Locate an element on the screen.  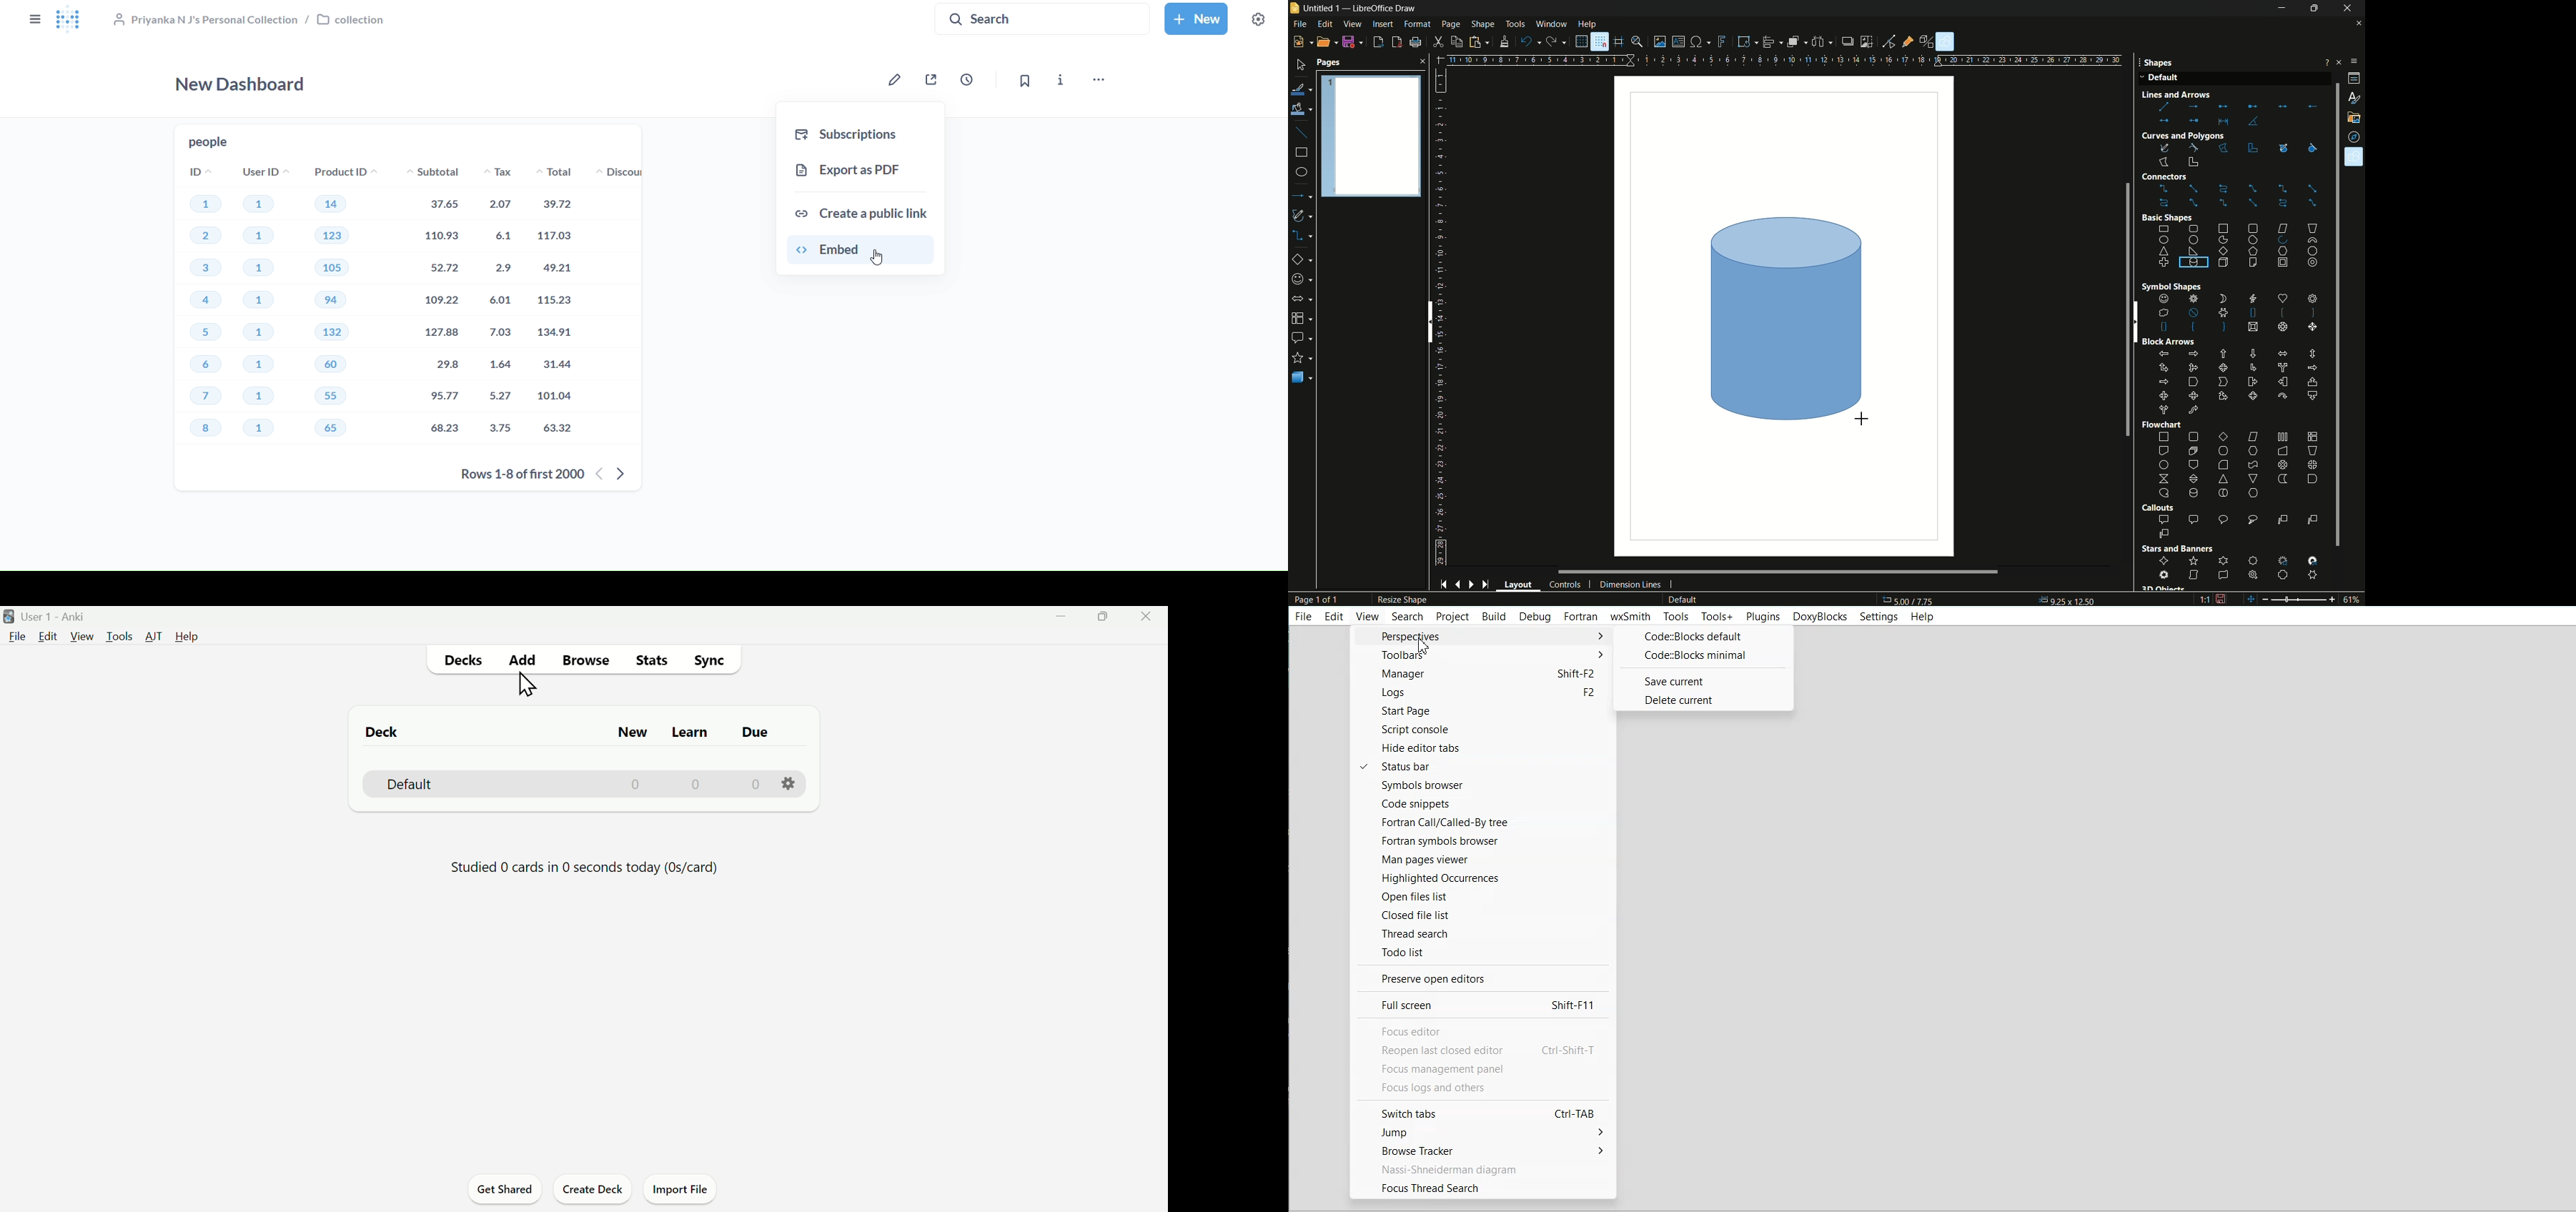
rectangle is located at coordinates (1301, 152).